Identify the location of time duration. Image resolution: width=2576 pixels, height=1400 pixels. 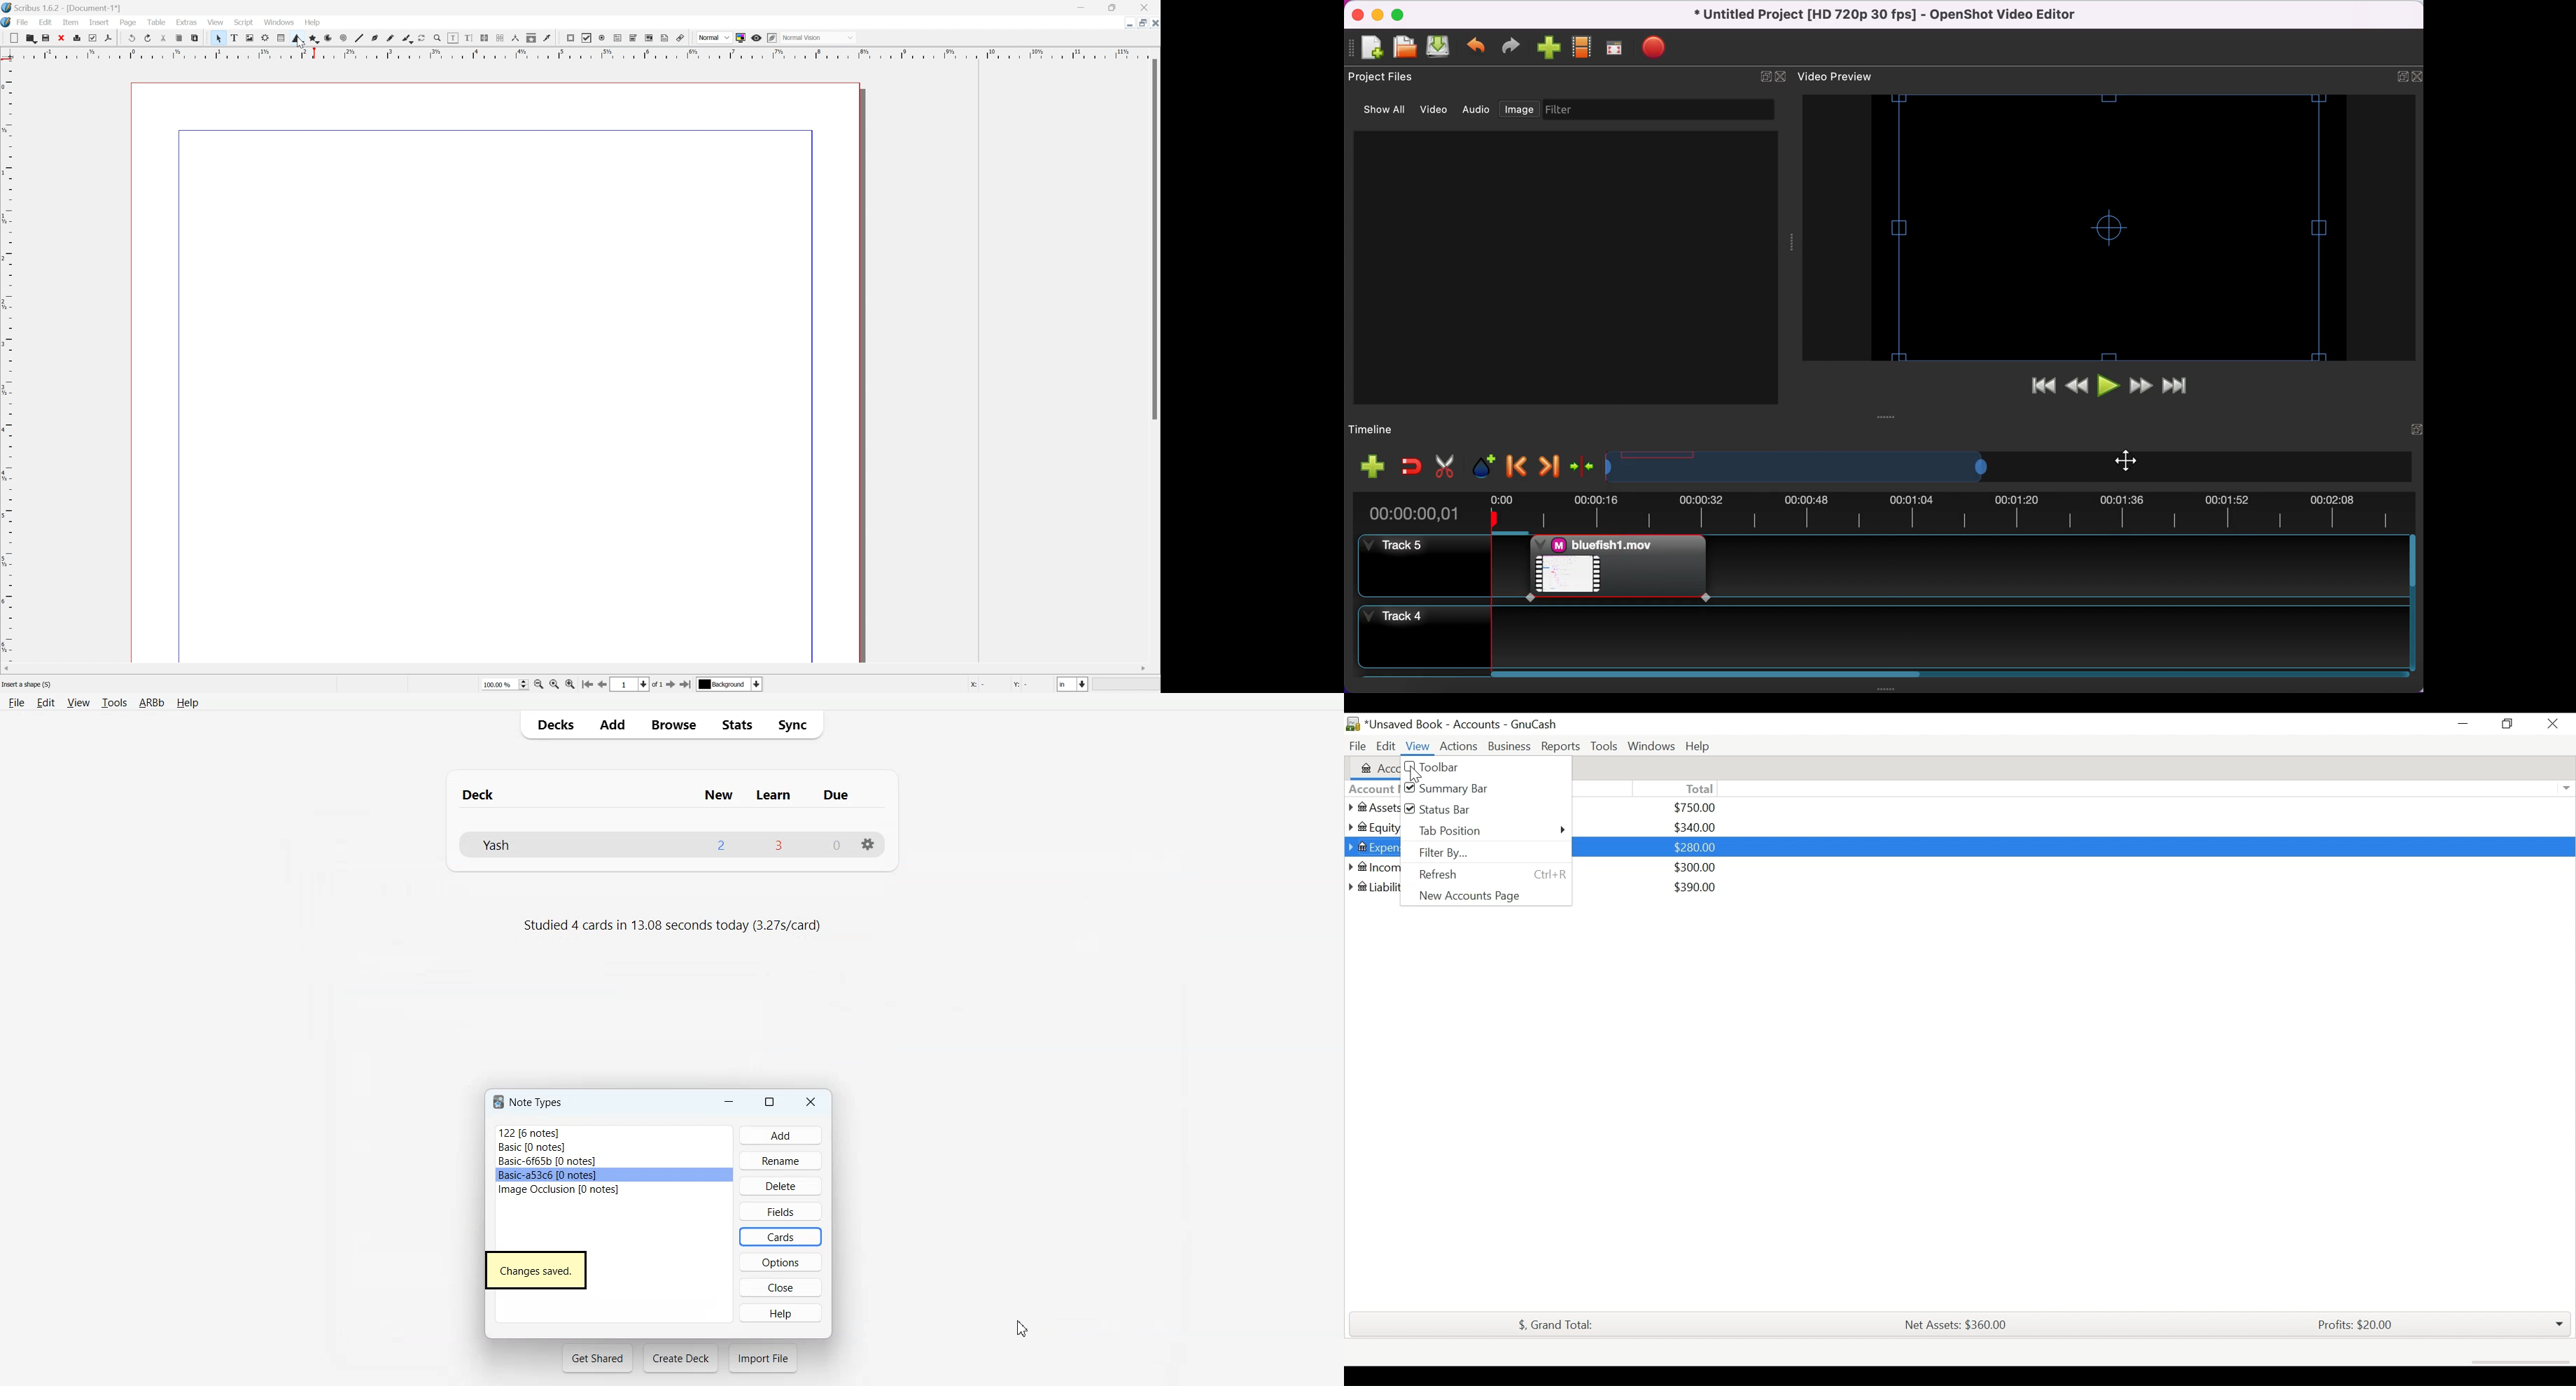
(1884, 512).